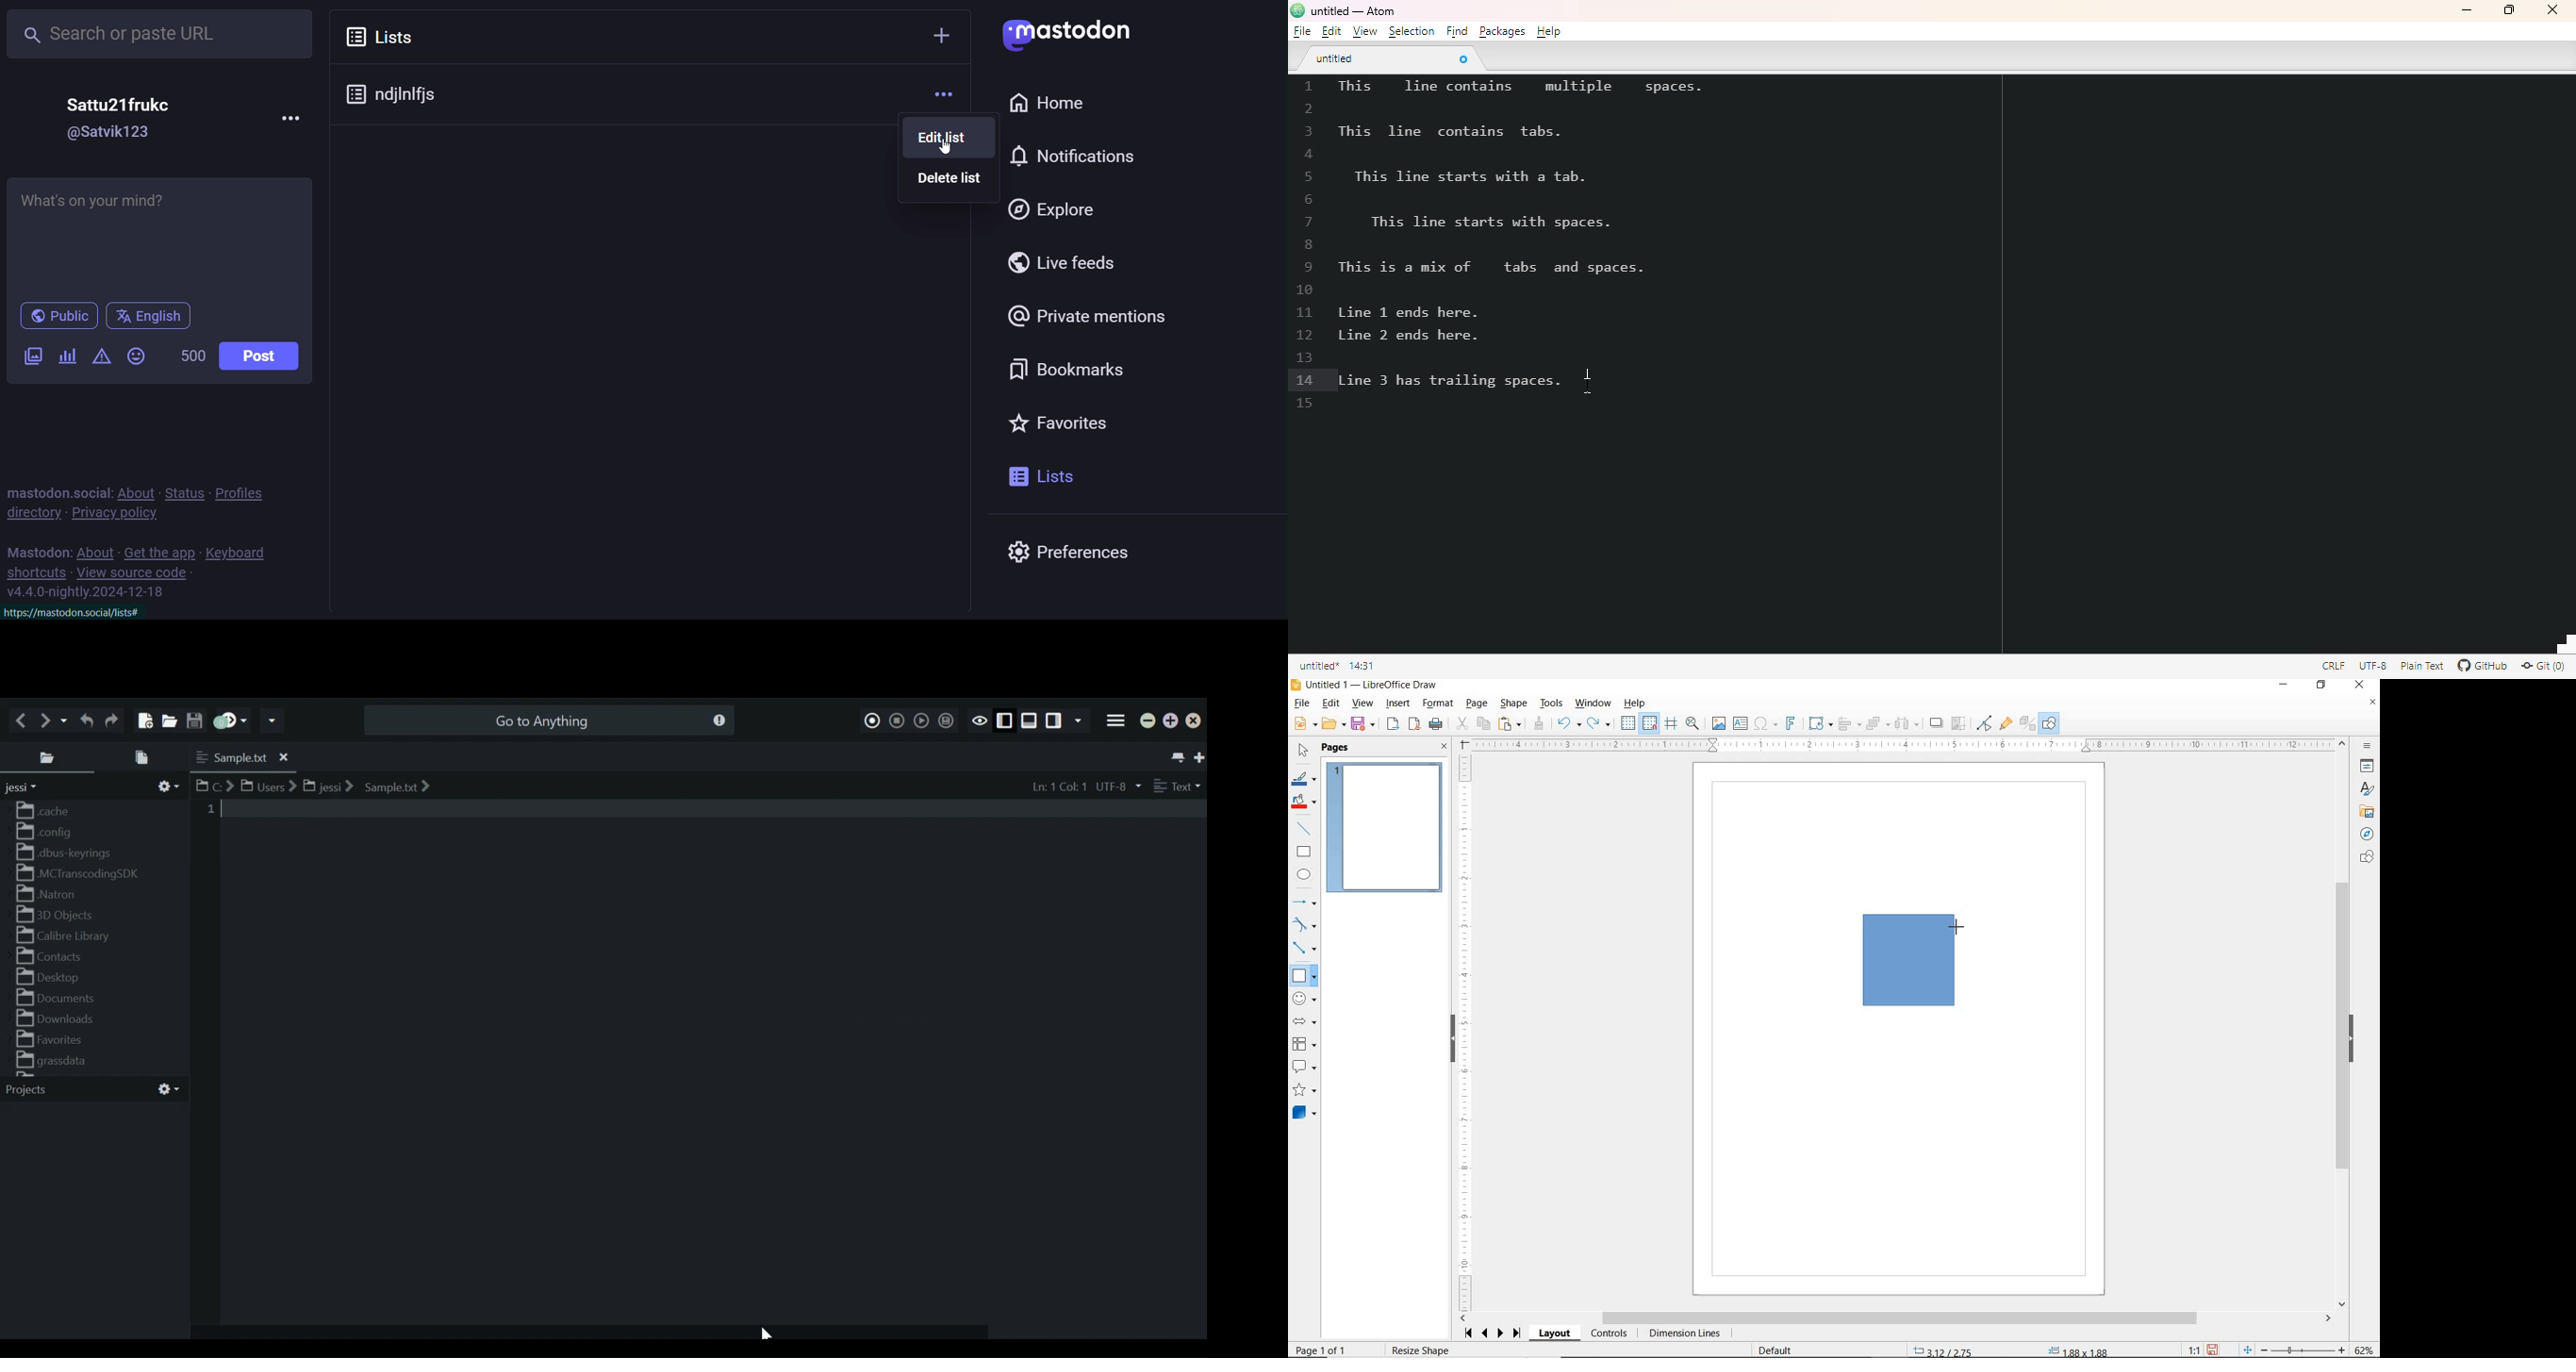 The width and height of the screenshot is (2576, 1372). I want to click on HIDE, so click(2352, 1039).